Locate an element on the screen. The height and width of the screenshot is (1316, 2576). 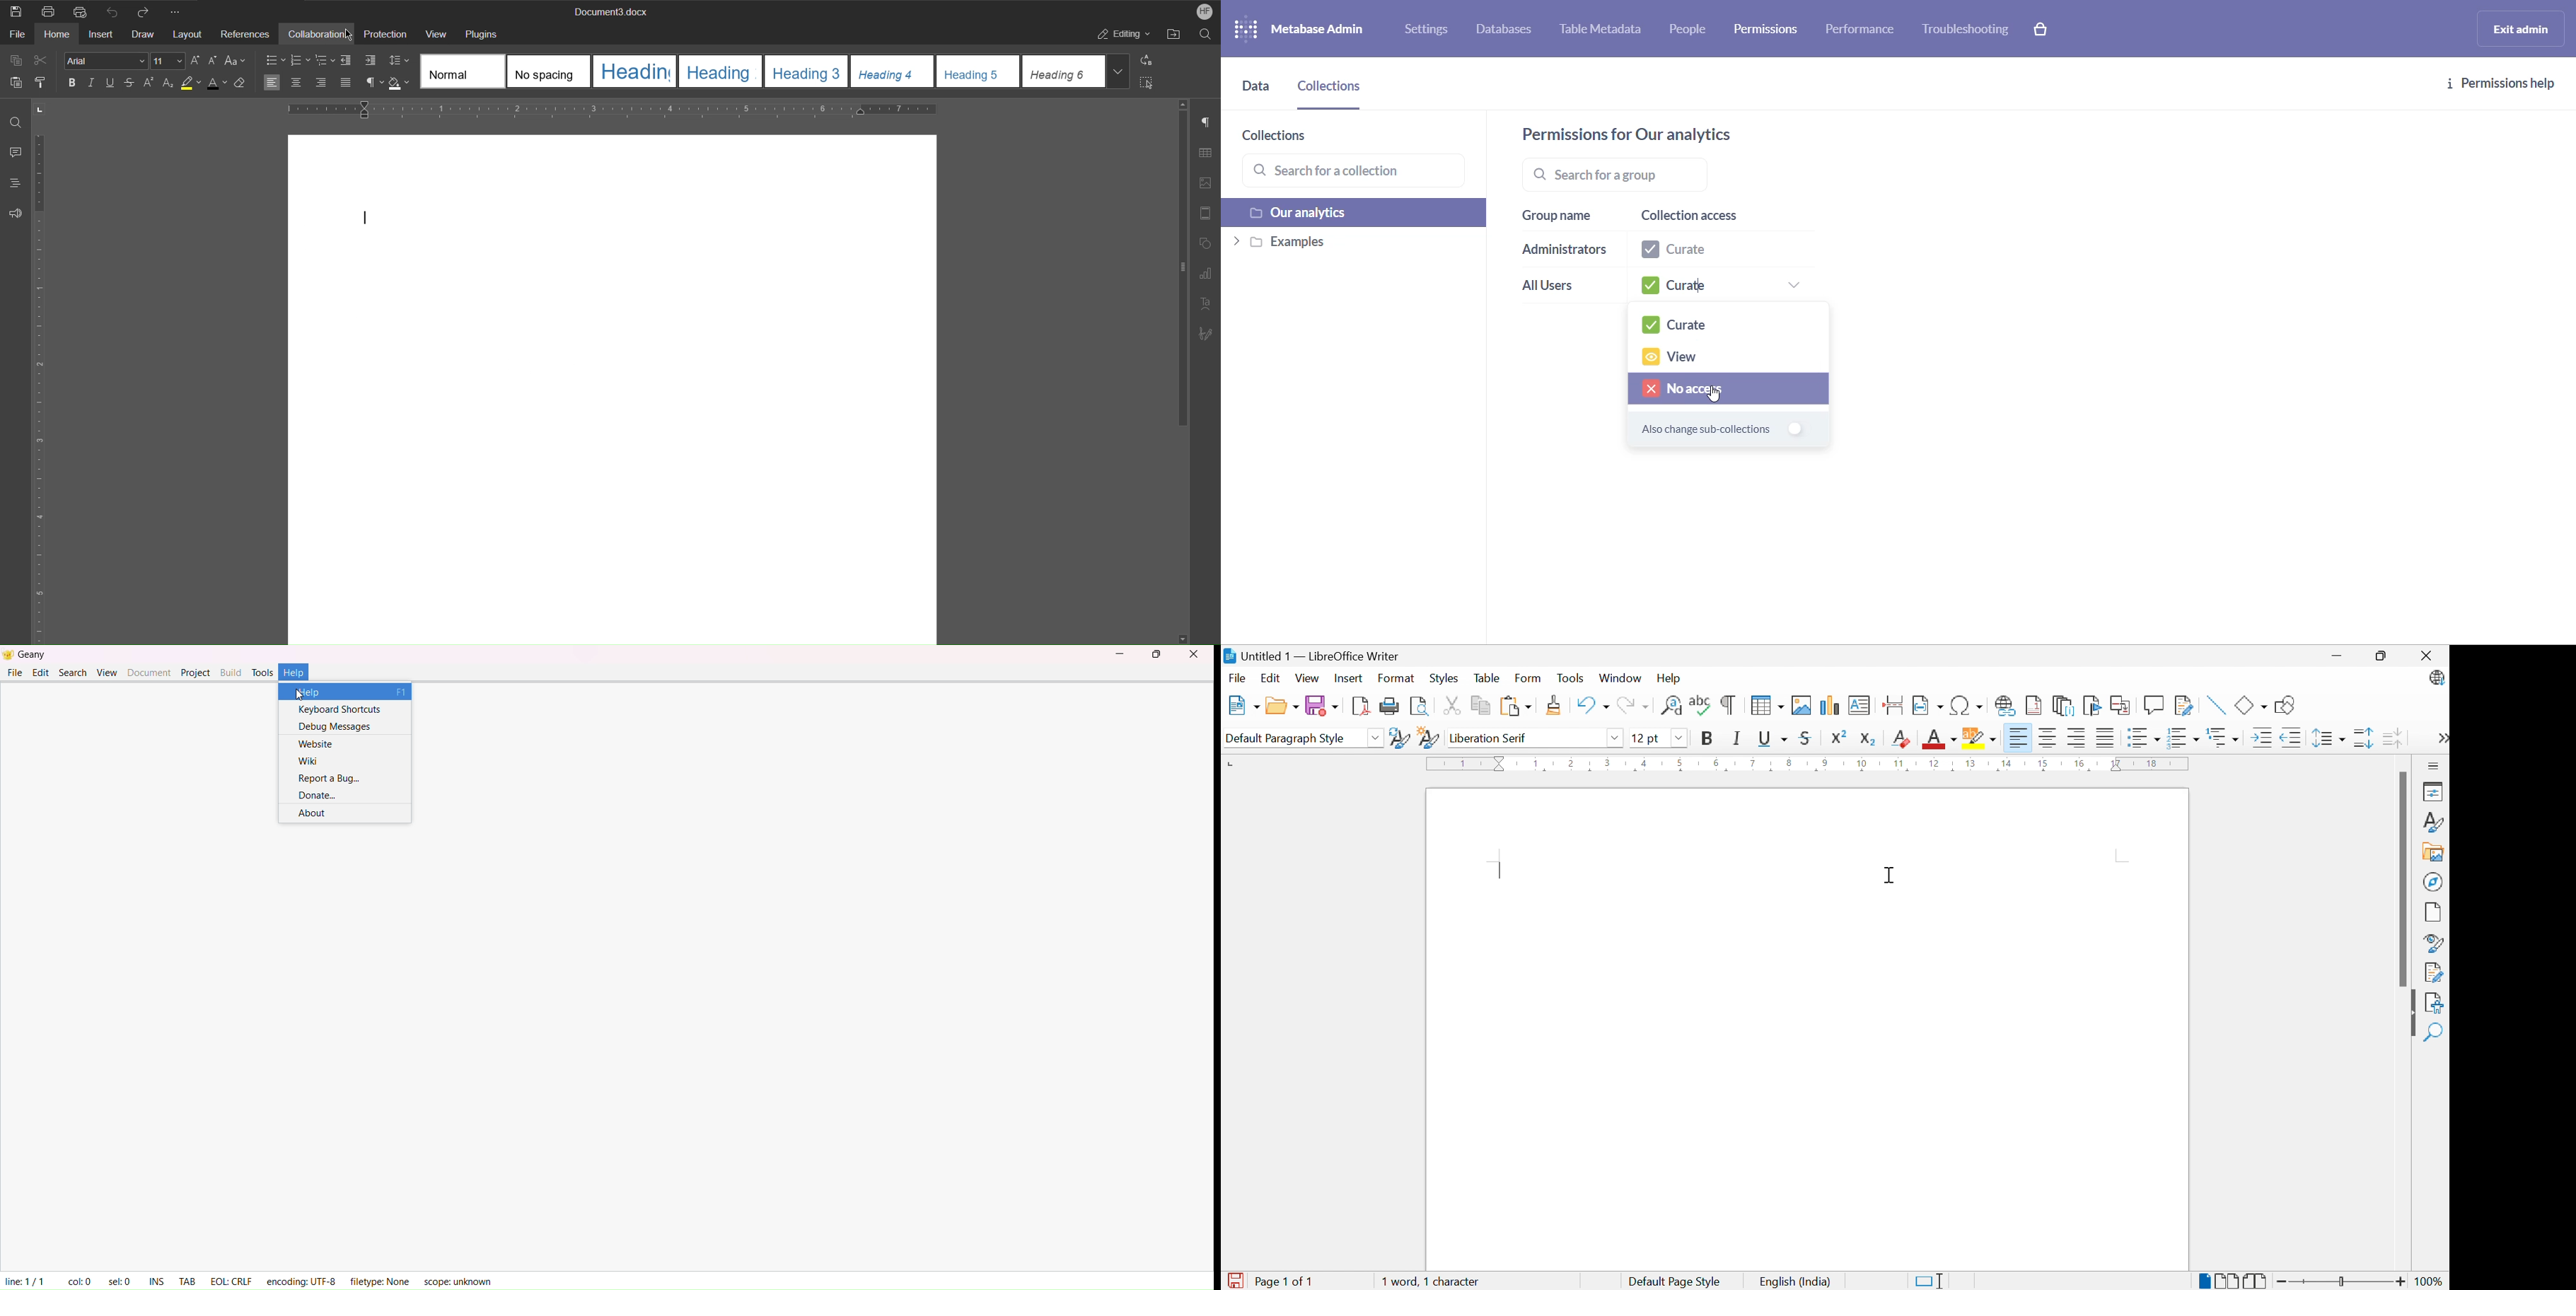
Hide is located at coordinates (2412, 1019).